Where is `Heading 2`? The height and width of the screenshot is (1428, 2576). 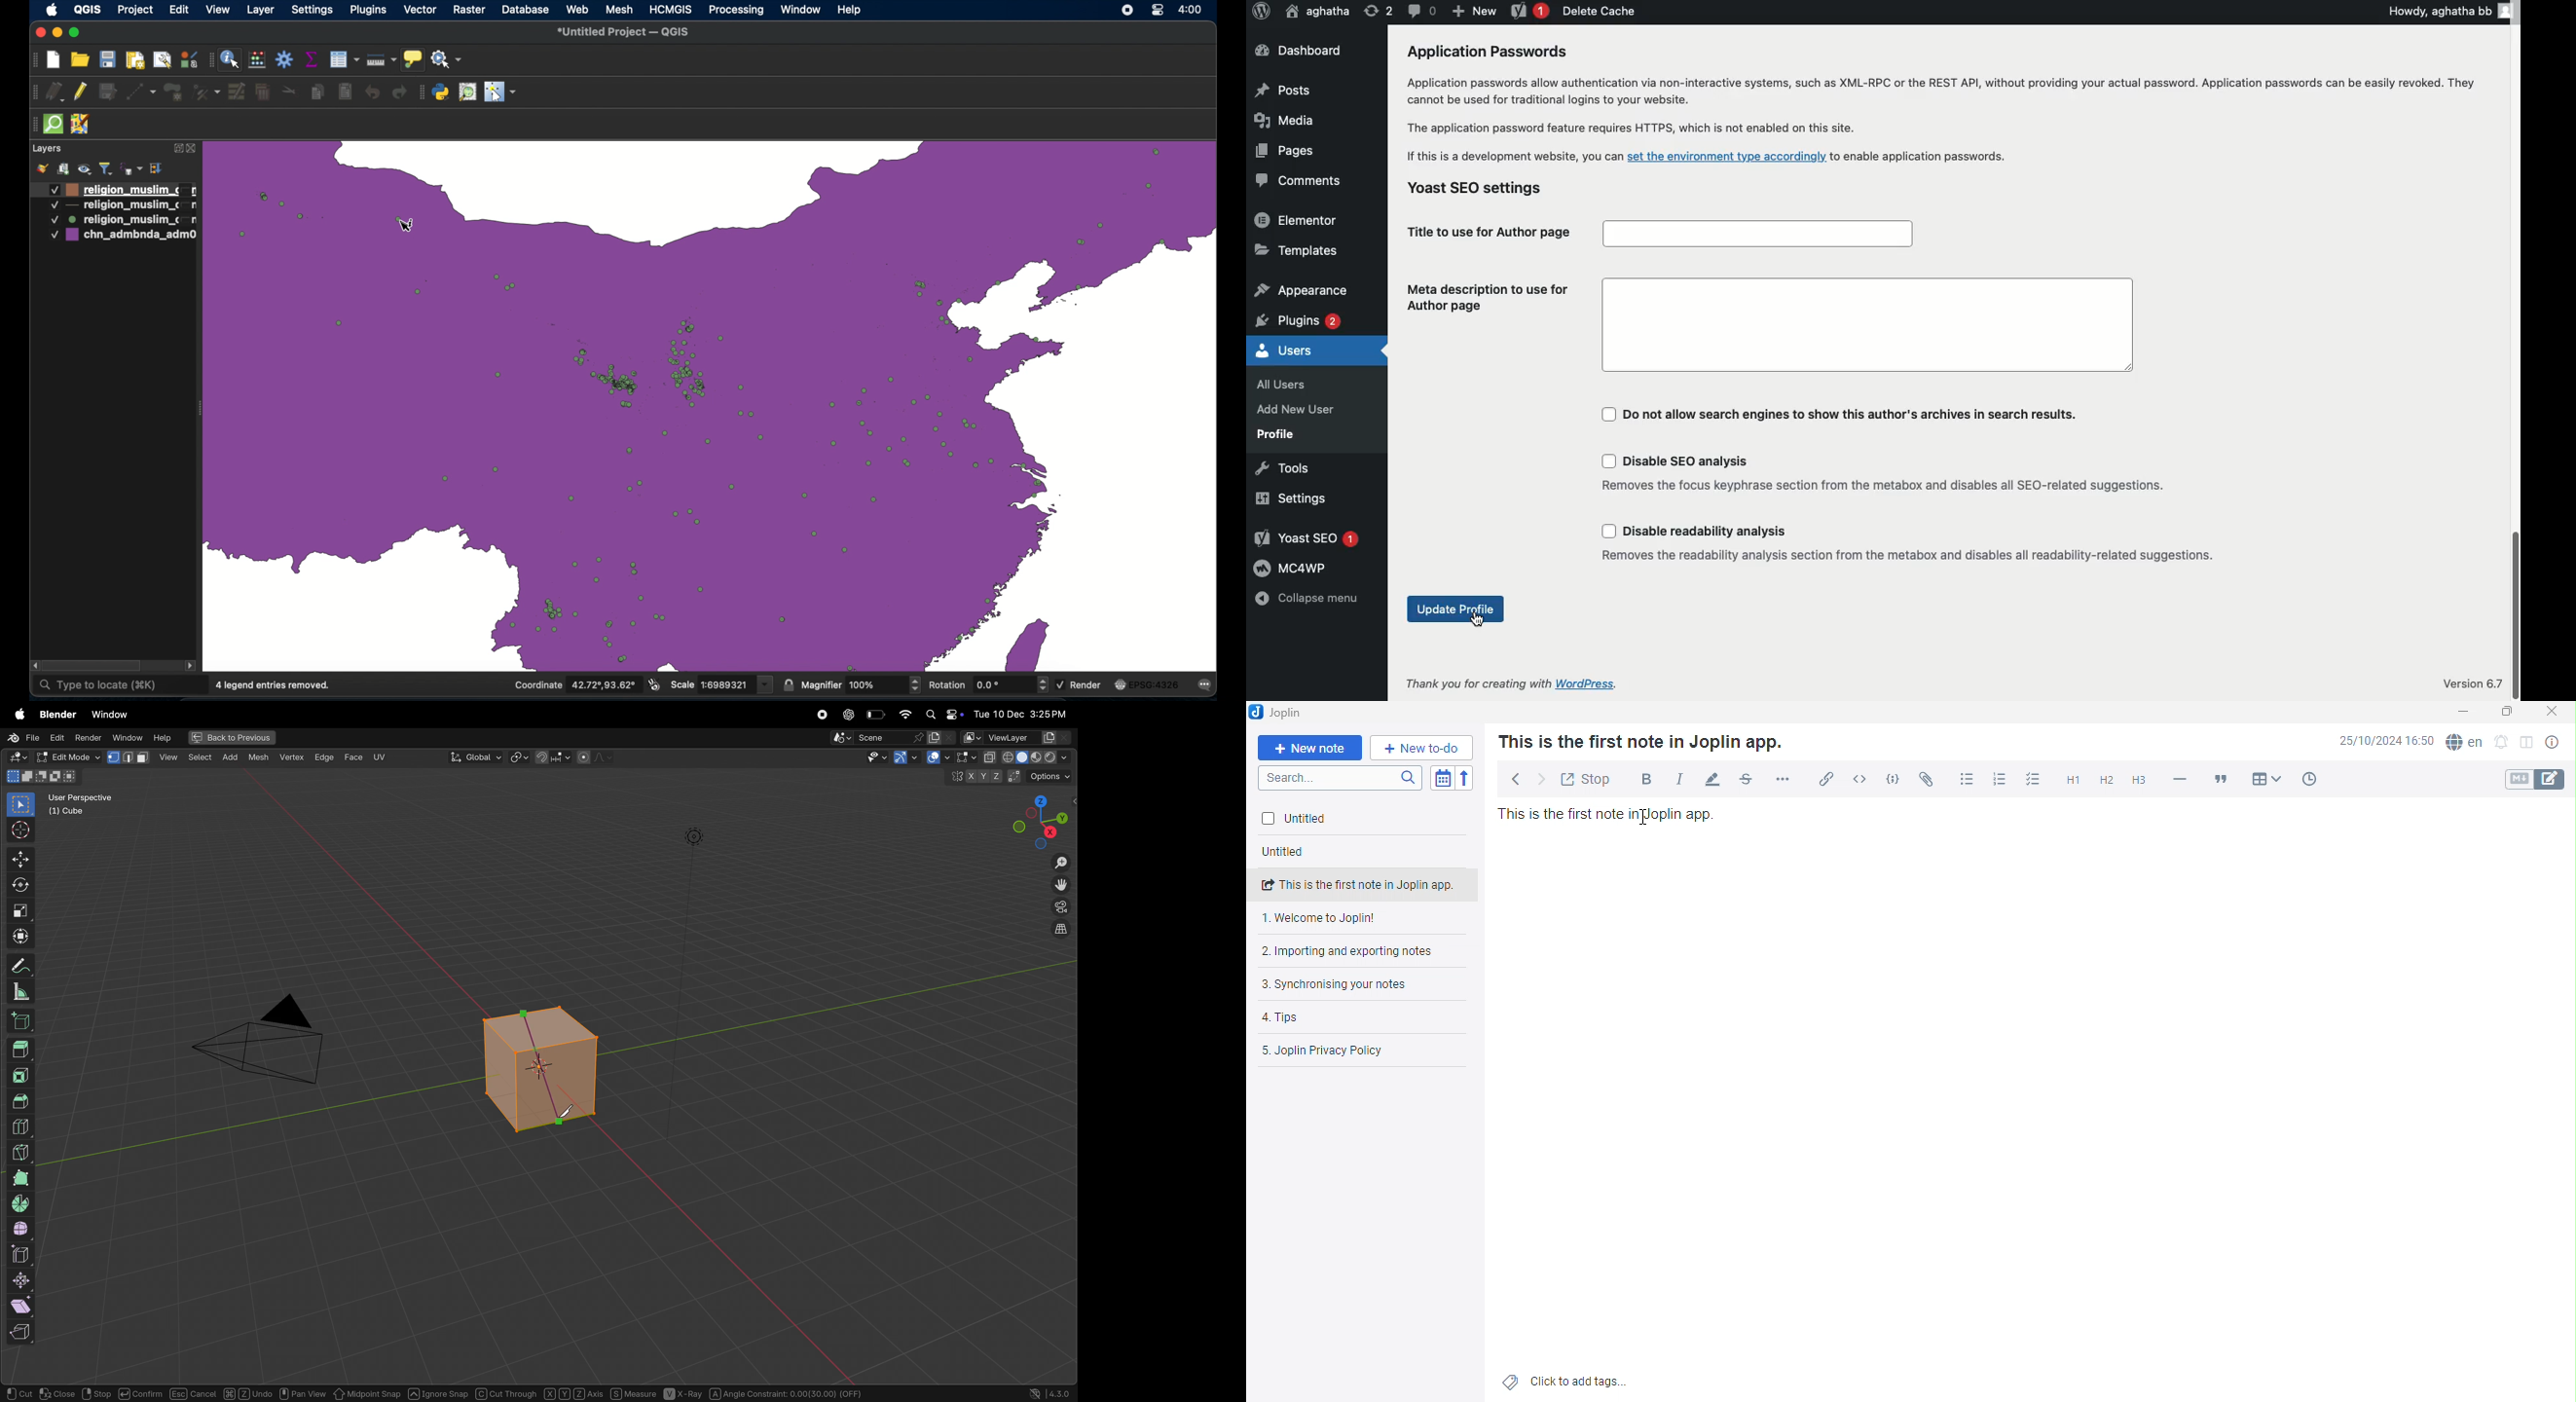 Heading 2 is located at coordinates (2106, 782).